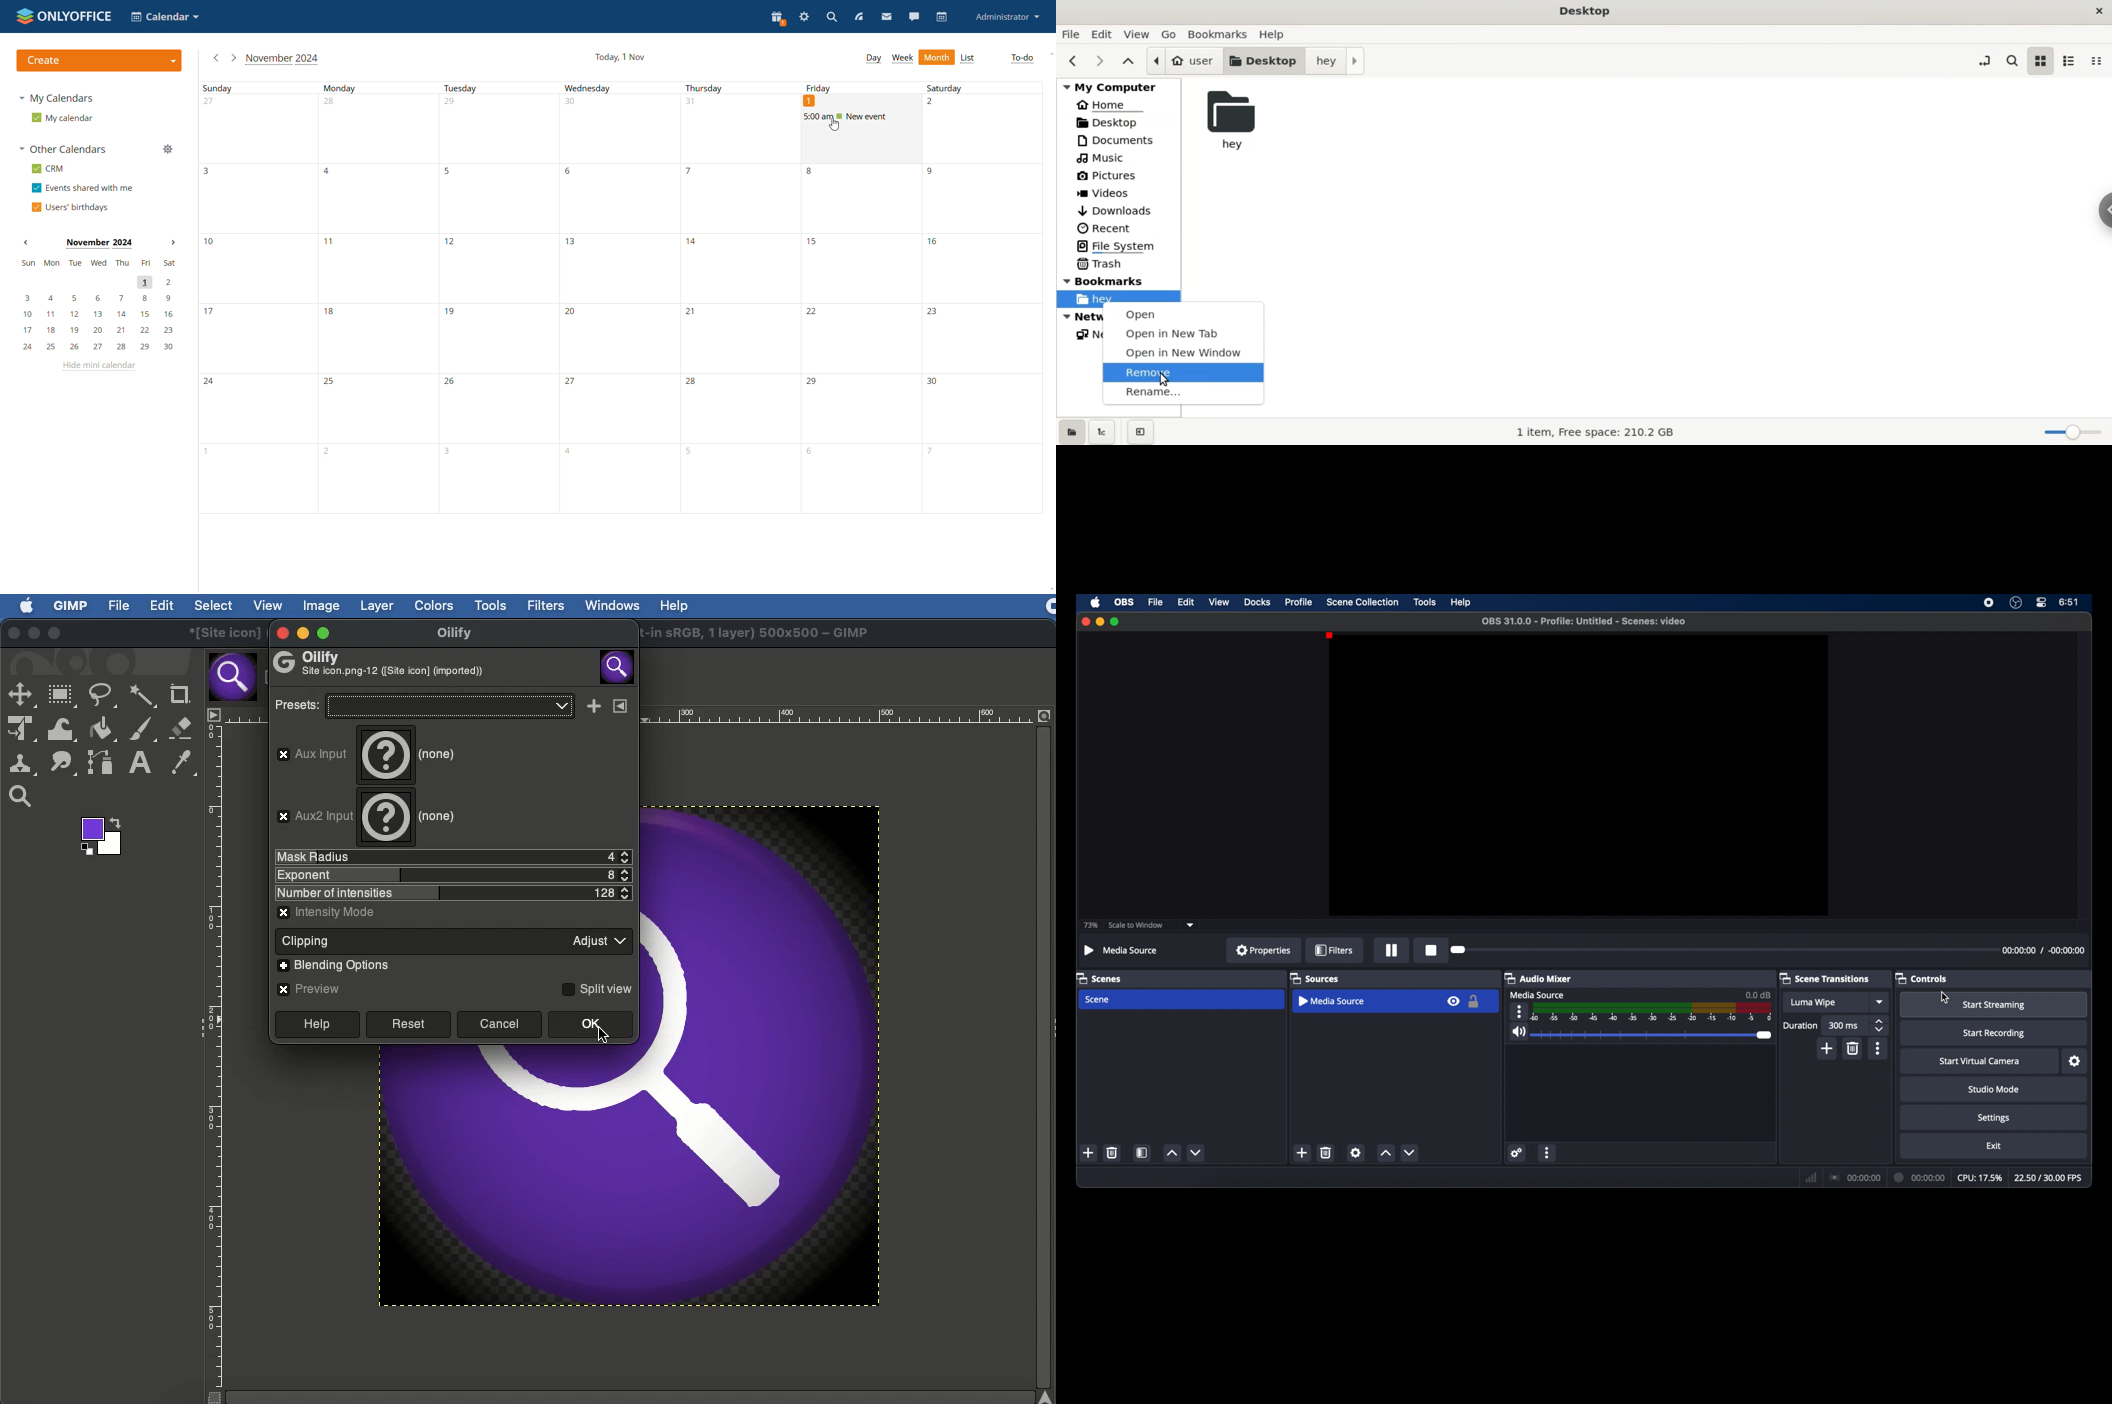  What do you see at coordinates (1585, 622) in the screenshot?
I see `filename` at bounding box center [1585, 622].